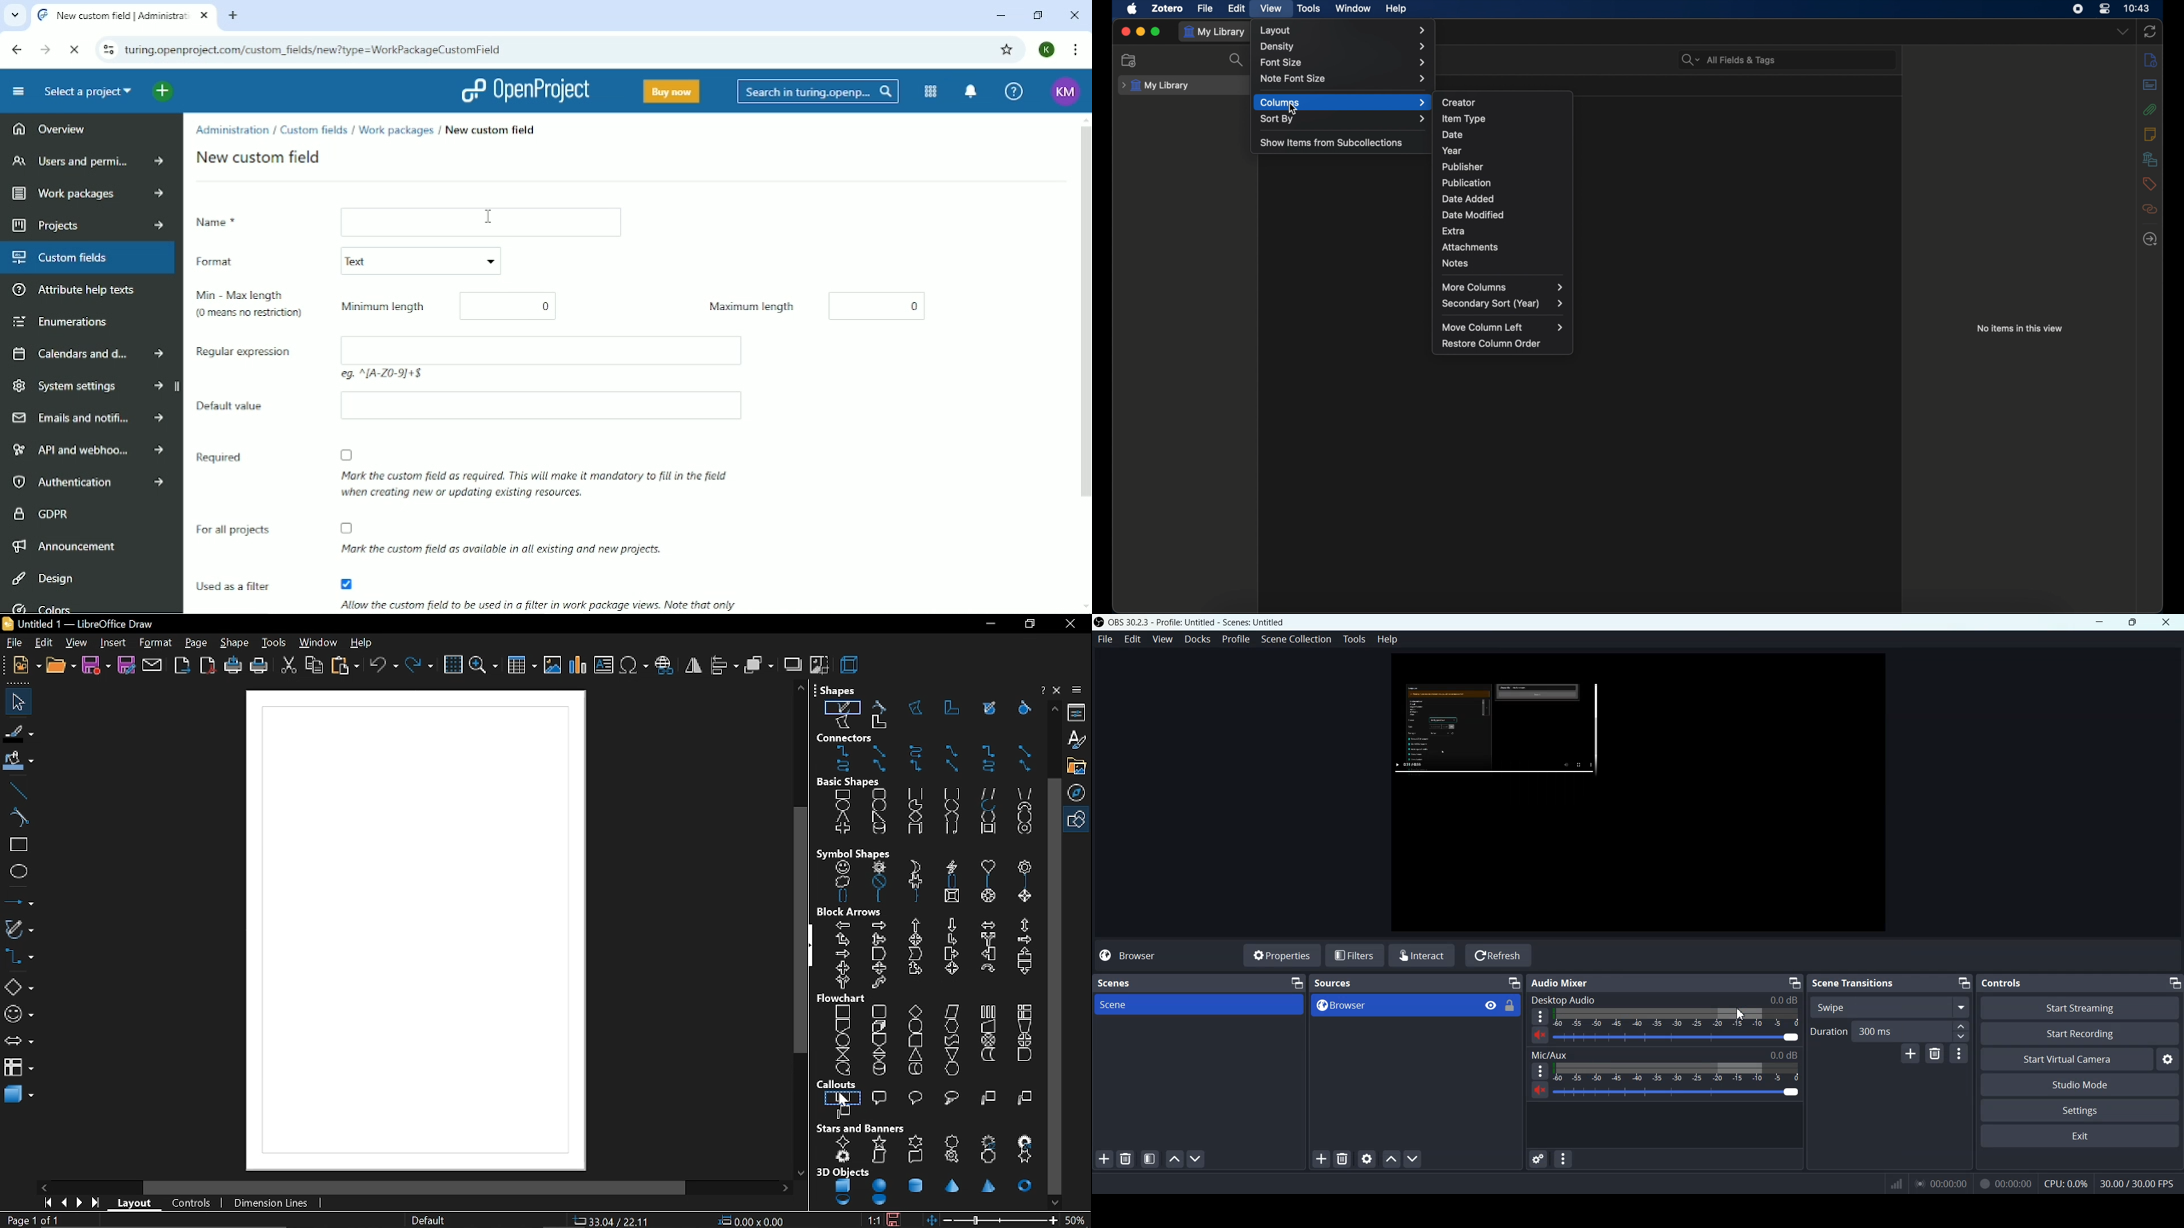 The height and width of the screenshot is (1232, 2184). Describe the element at coordinates (881, 1097) in the screenshot. I see `rounded rectangular` at that location.